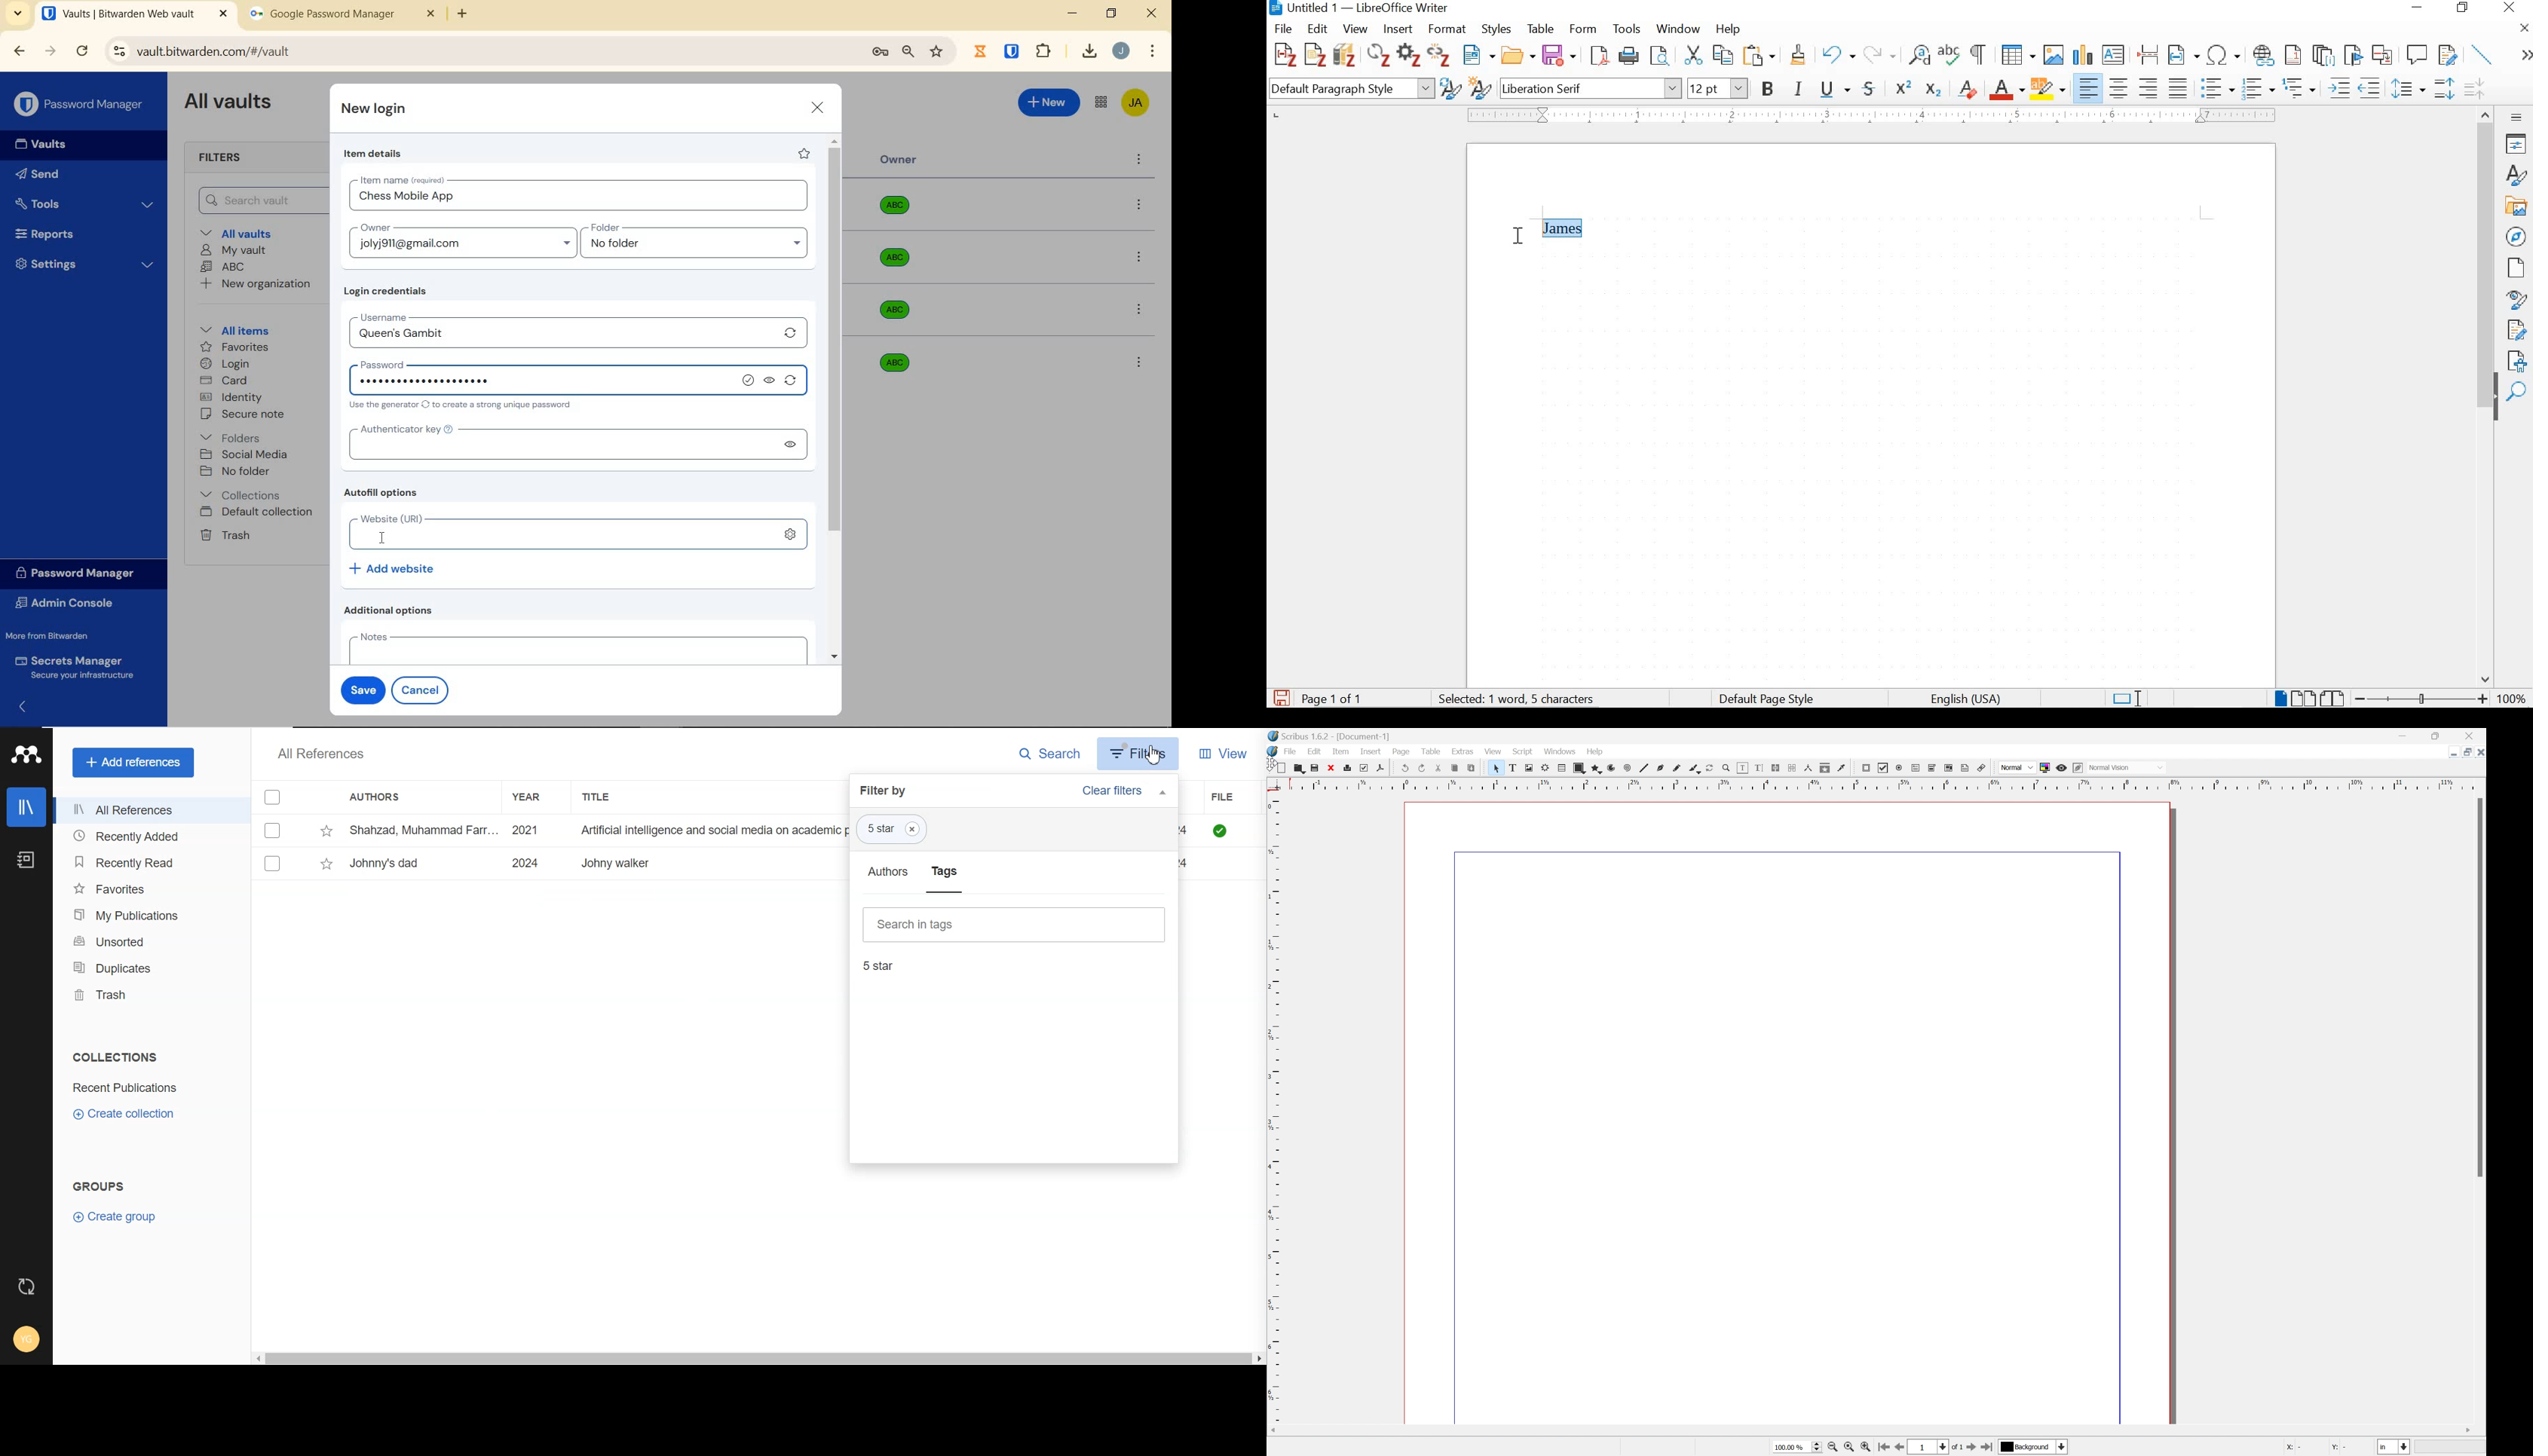 Image resolution: width=2548 pixels, height=1456 pixels. I want to click on insert special characters, so click(2224, 55).